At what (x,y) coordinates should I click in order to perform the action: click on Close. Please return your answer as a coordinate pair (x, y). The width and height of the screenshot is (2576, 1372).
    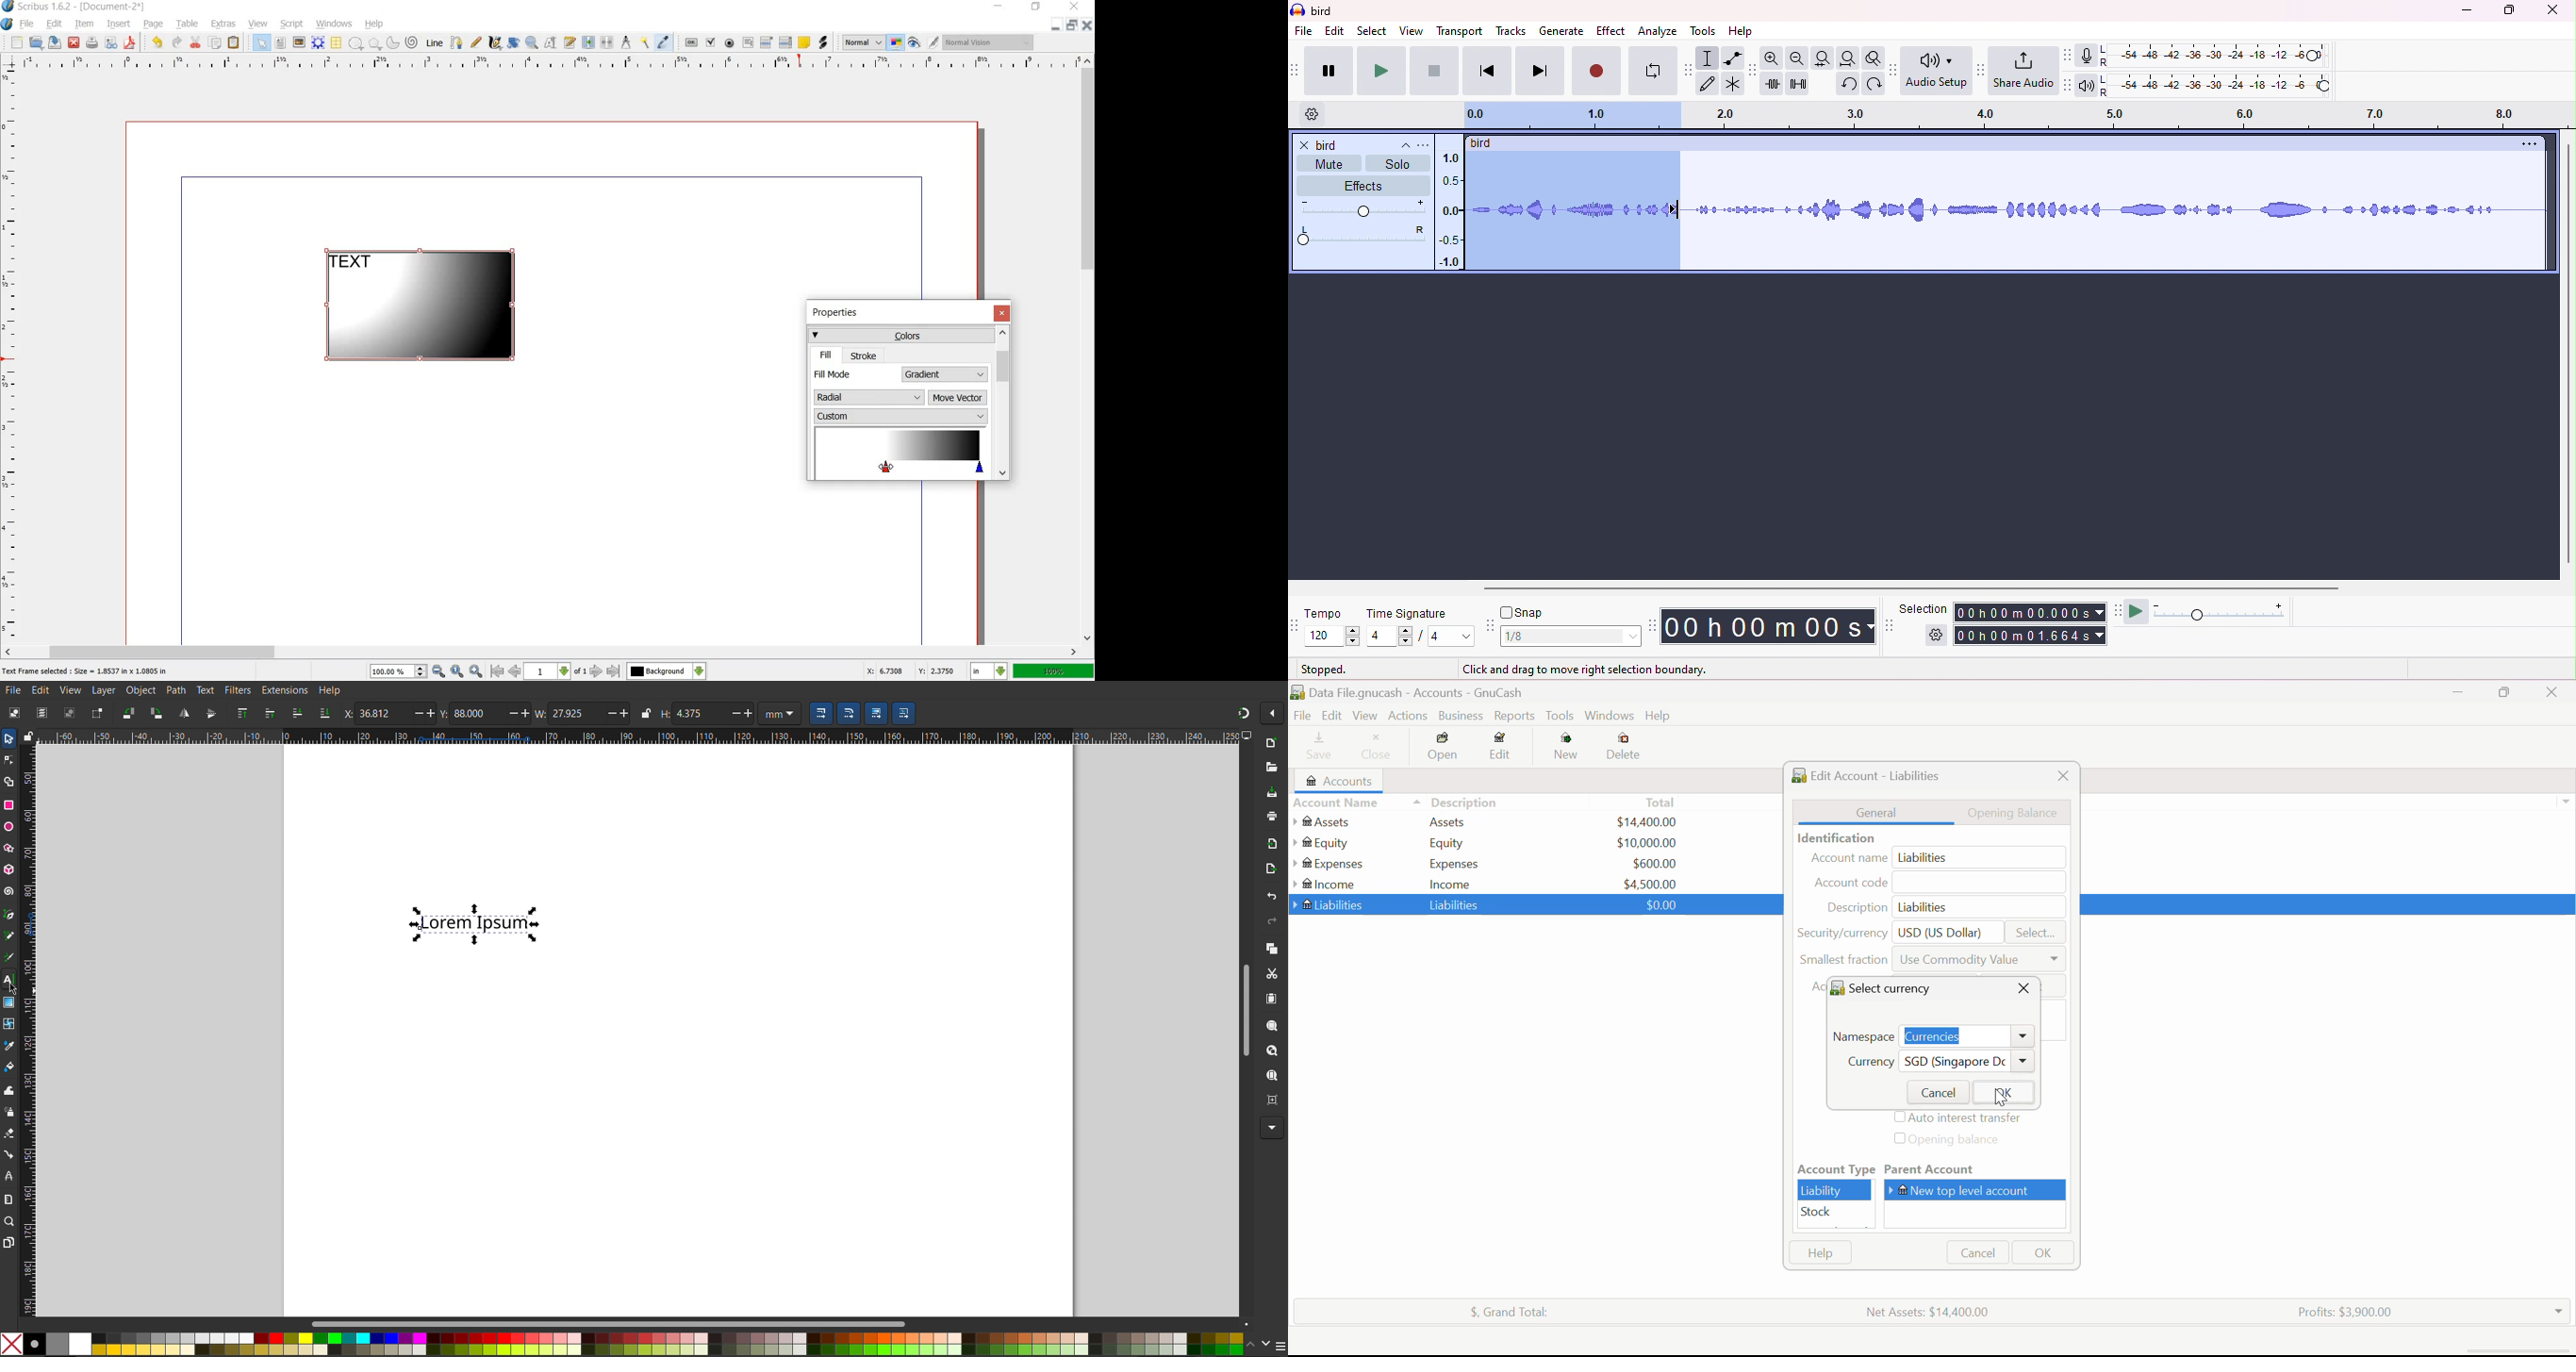
    Looking at the image, I should click on (1377, 748).